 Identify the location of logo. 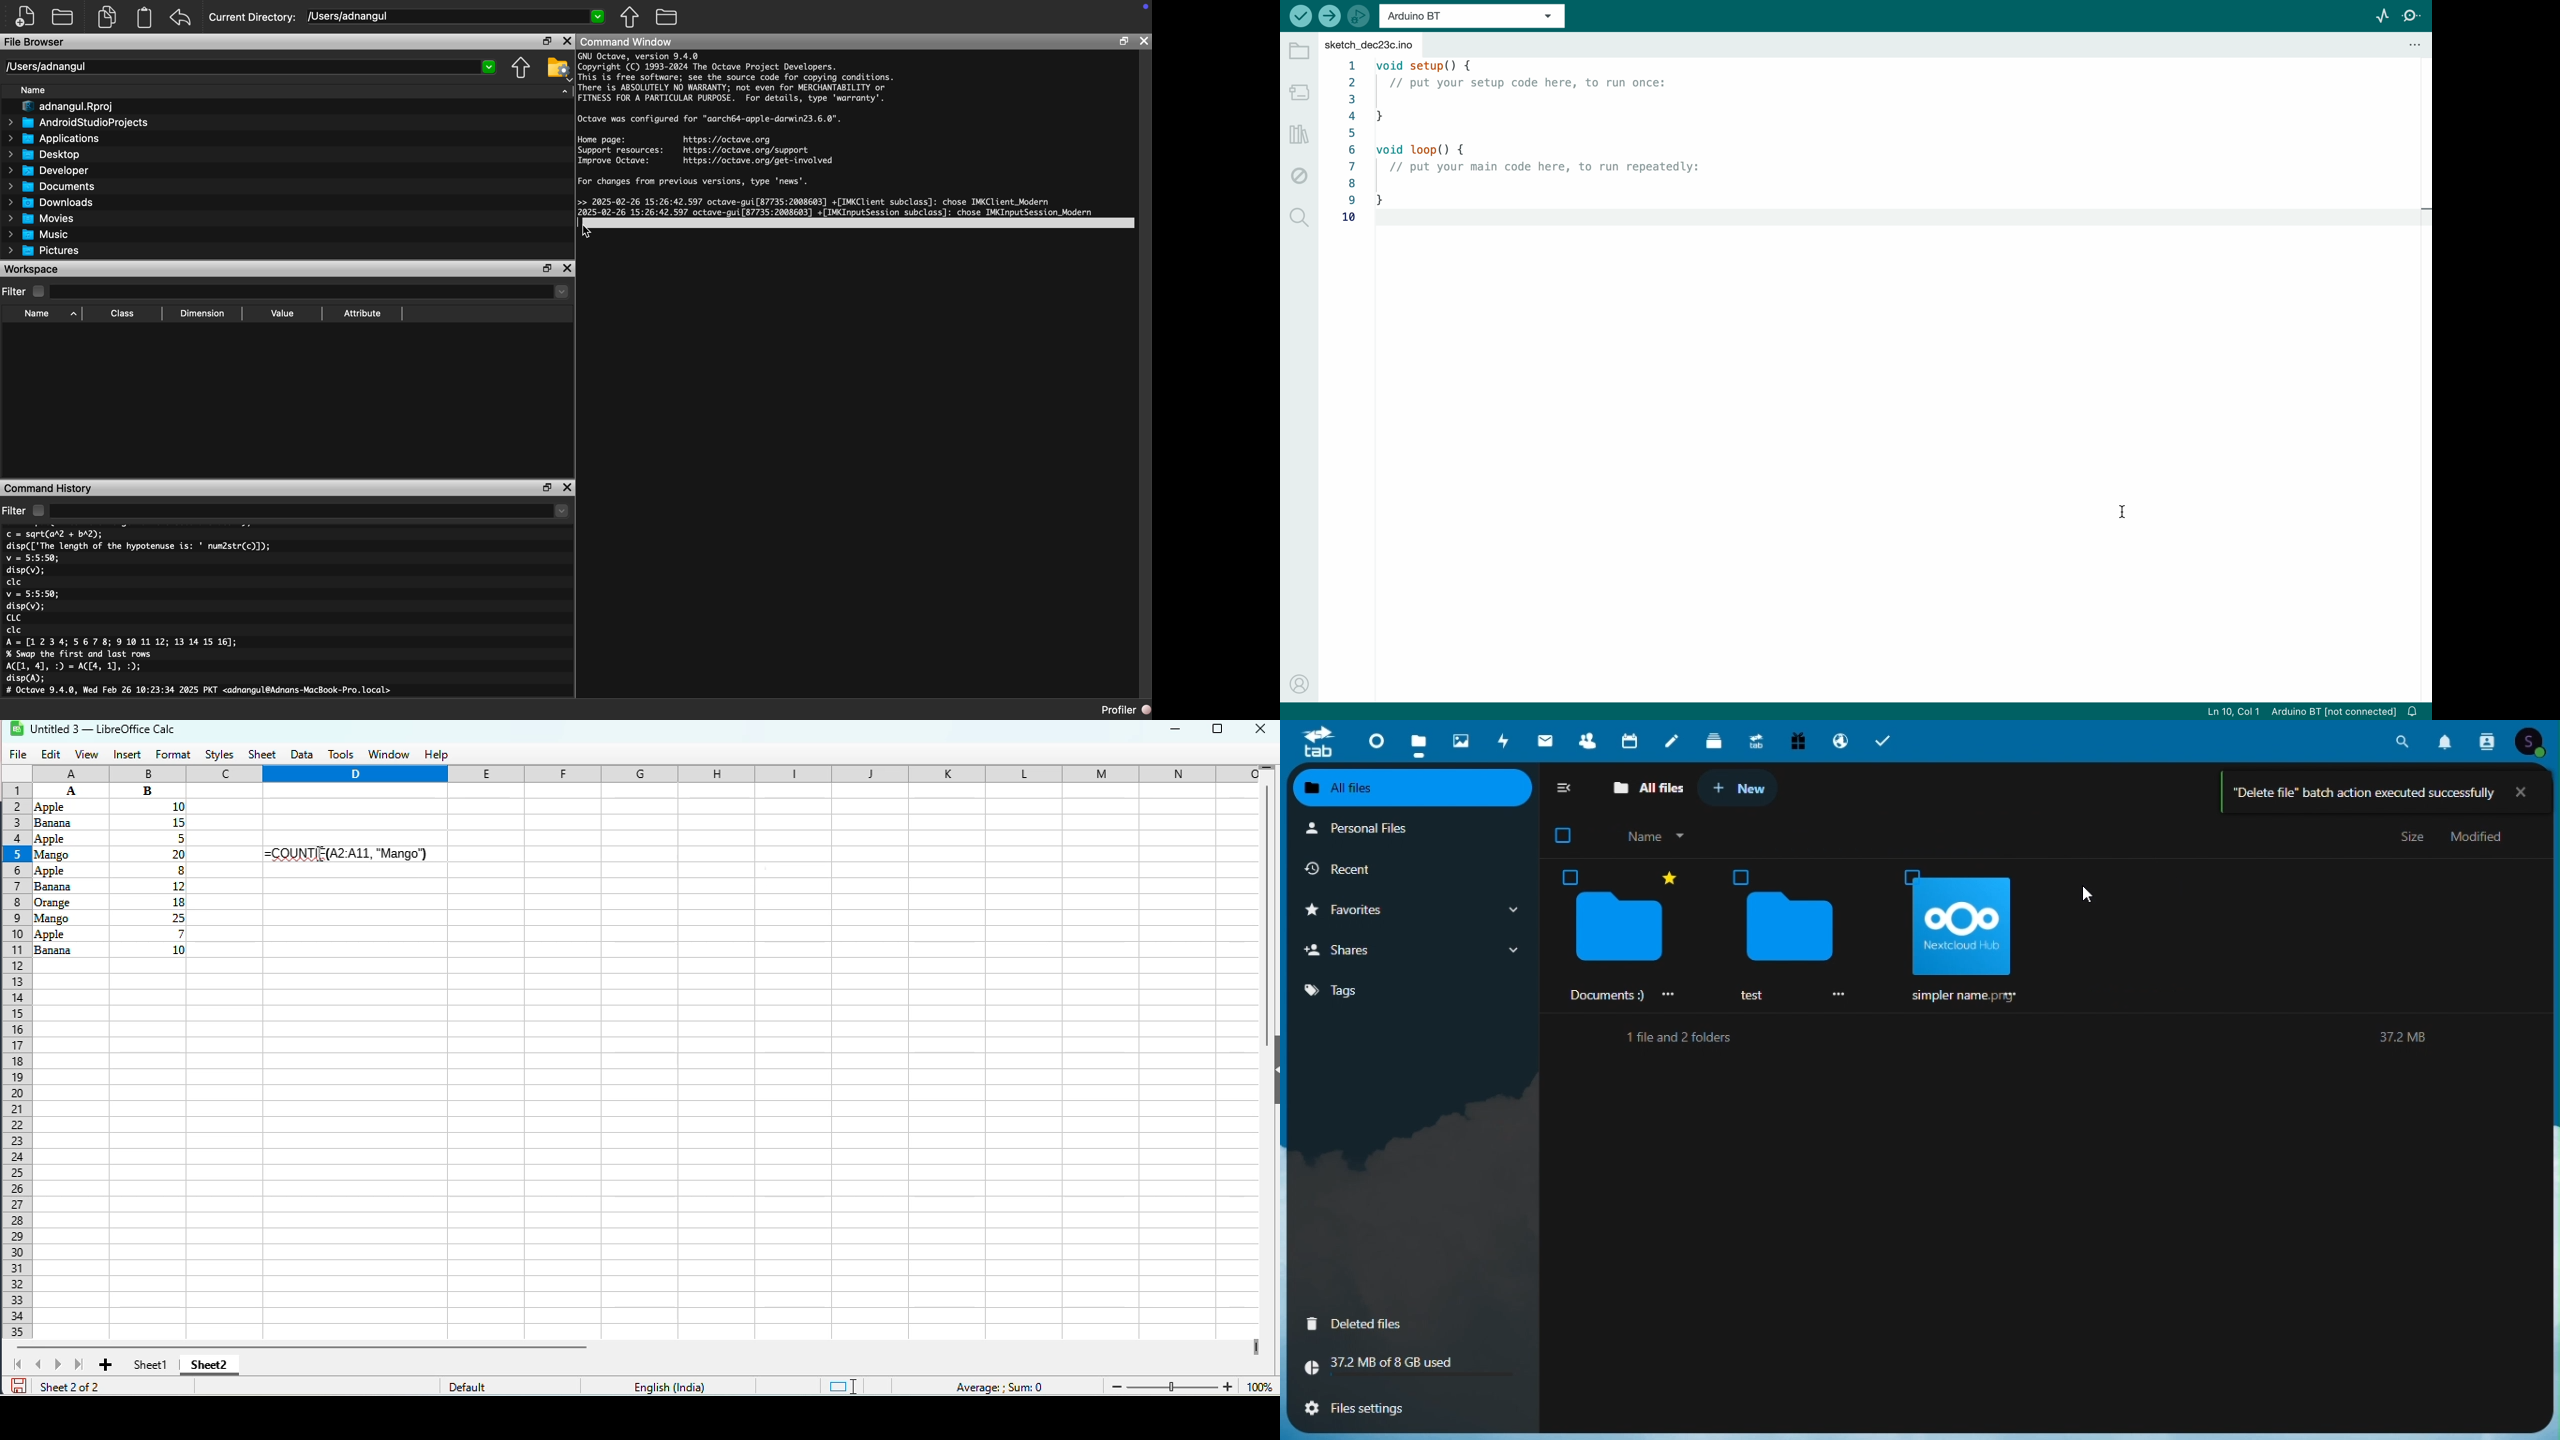
(16, 729).